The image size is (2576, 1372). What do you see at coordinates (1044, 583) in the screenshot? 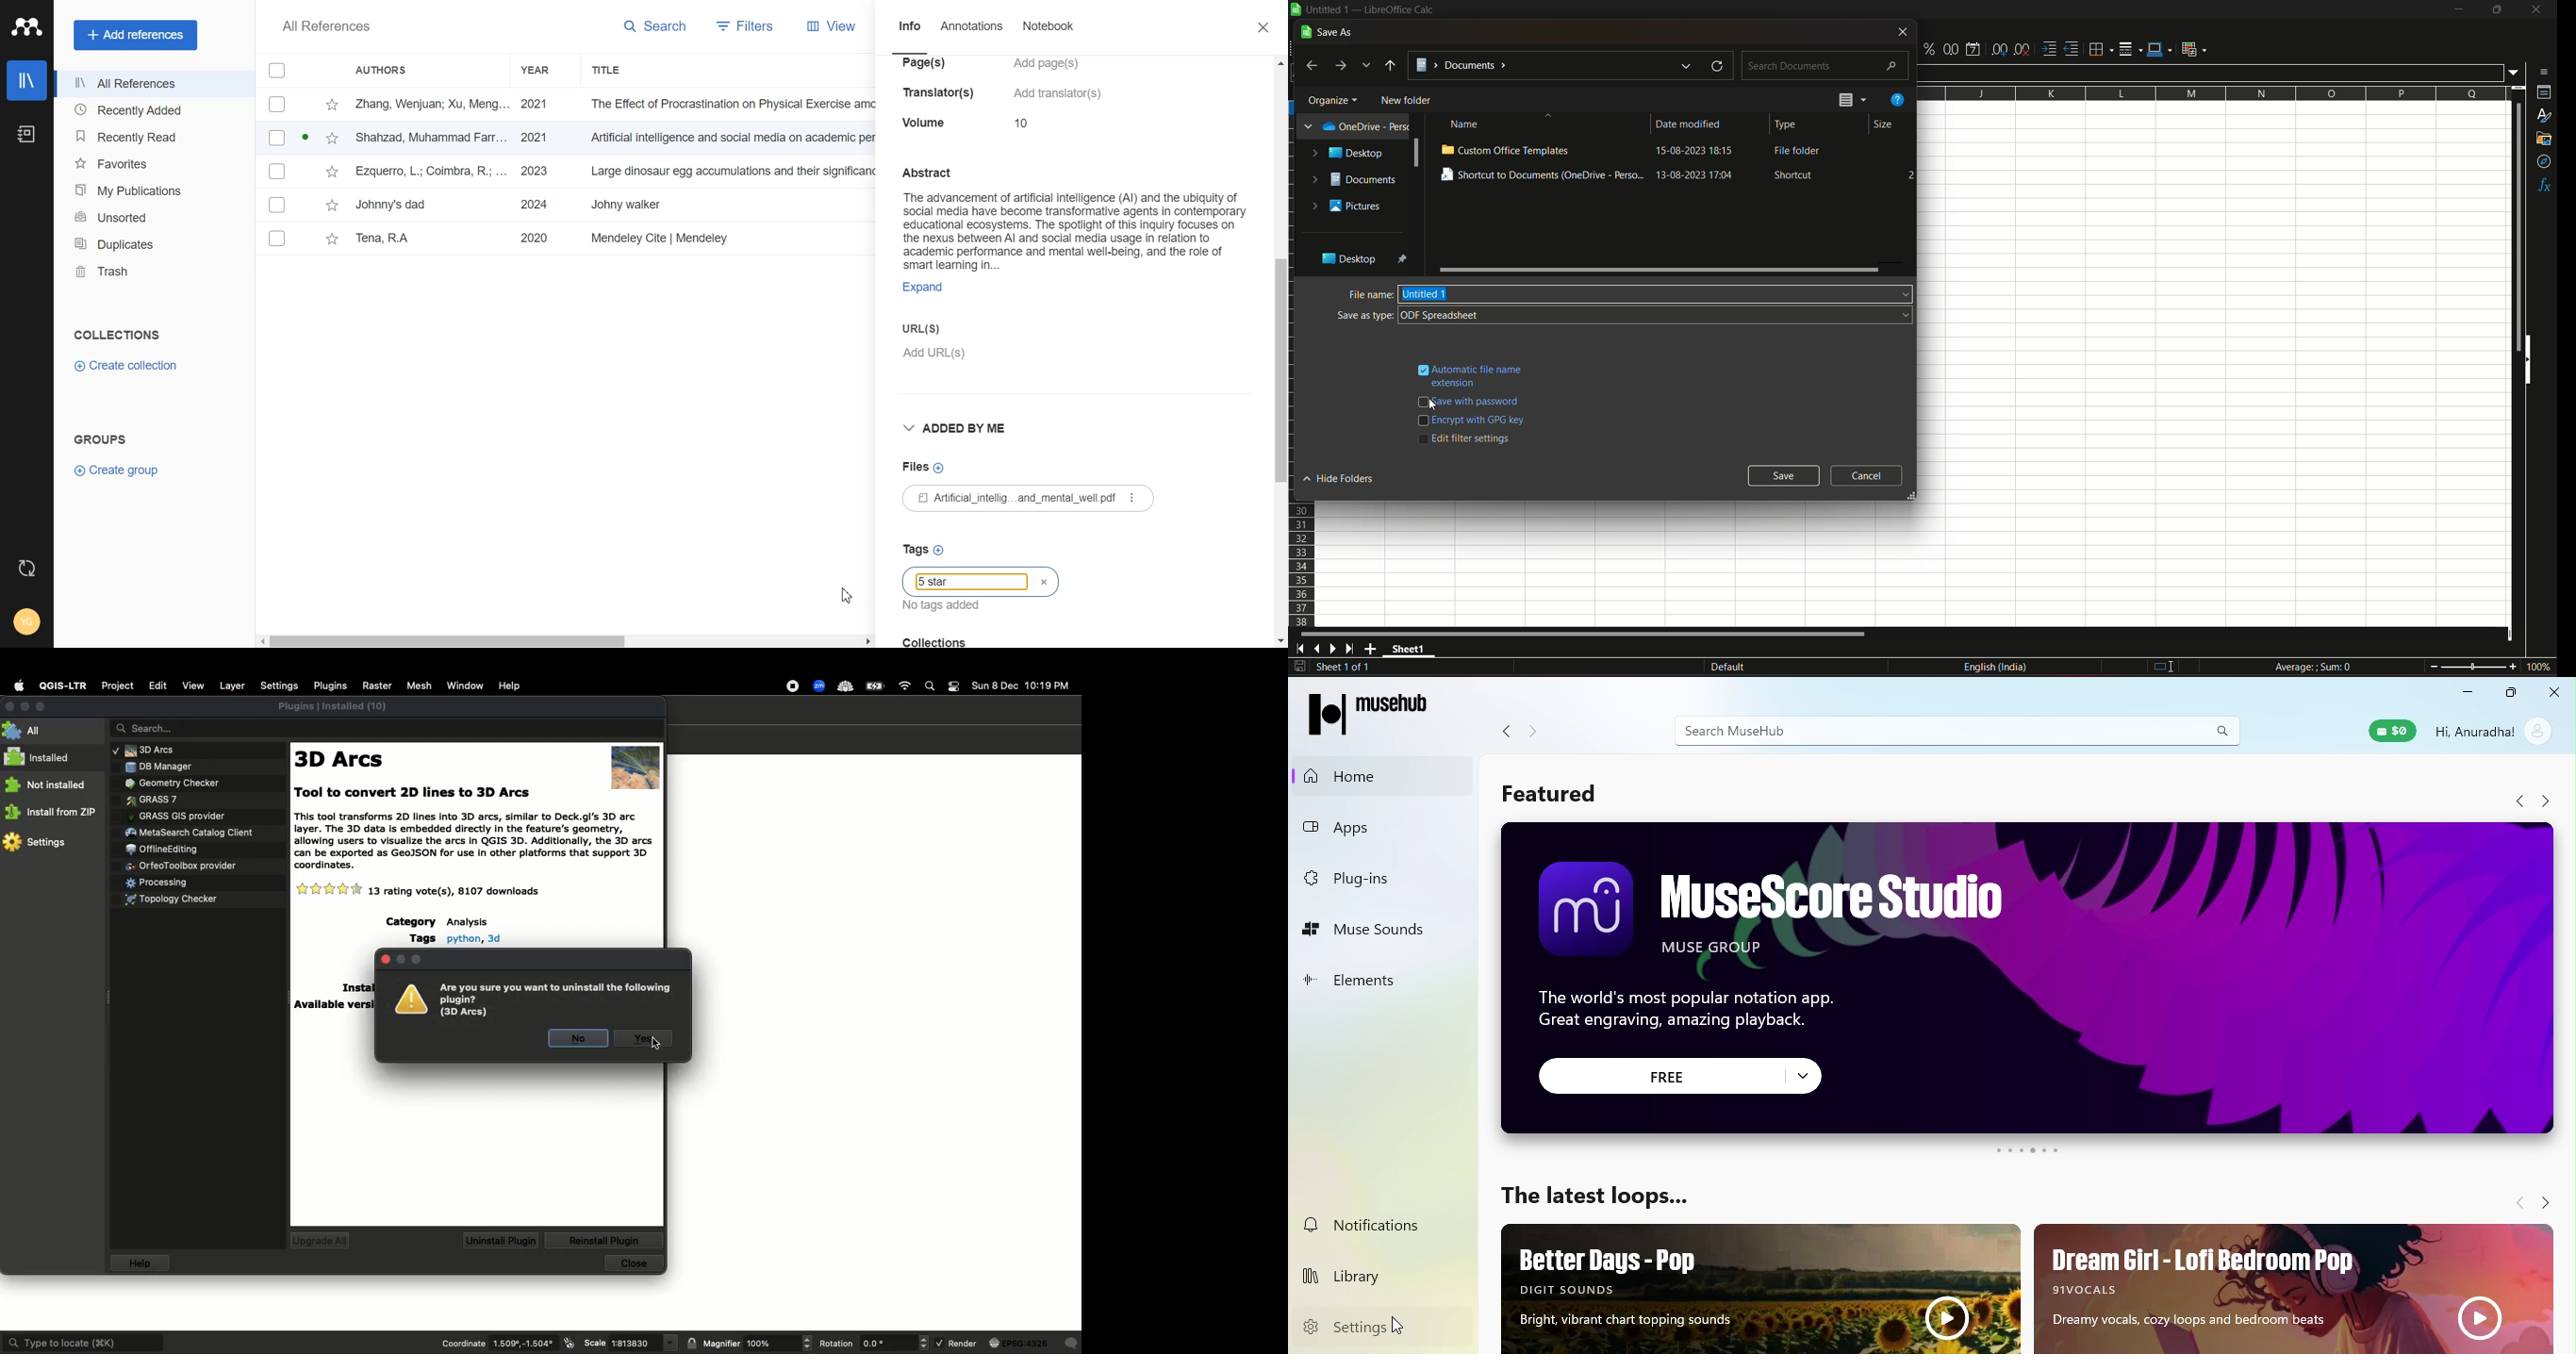
I see `Close` at bounding box center [1044, 583].